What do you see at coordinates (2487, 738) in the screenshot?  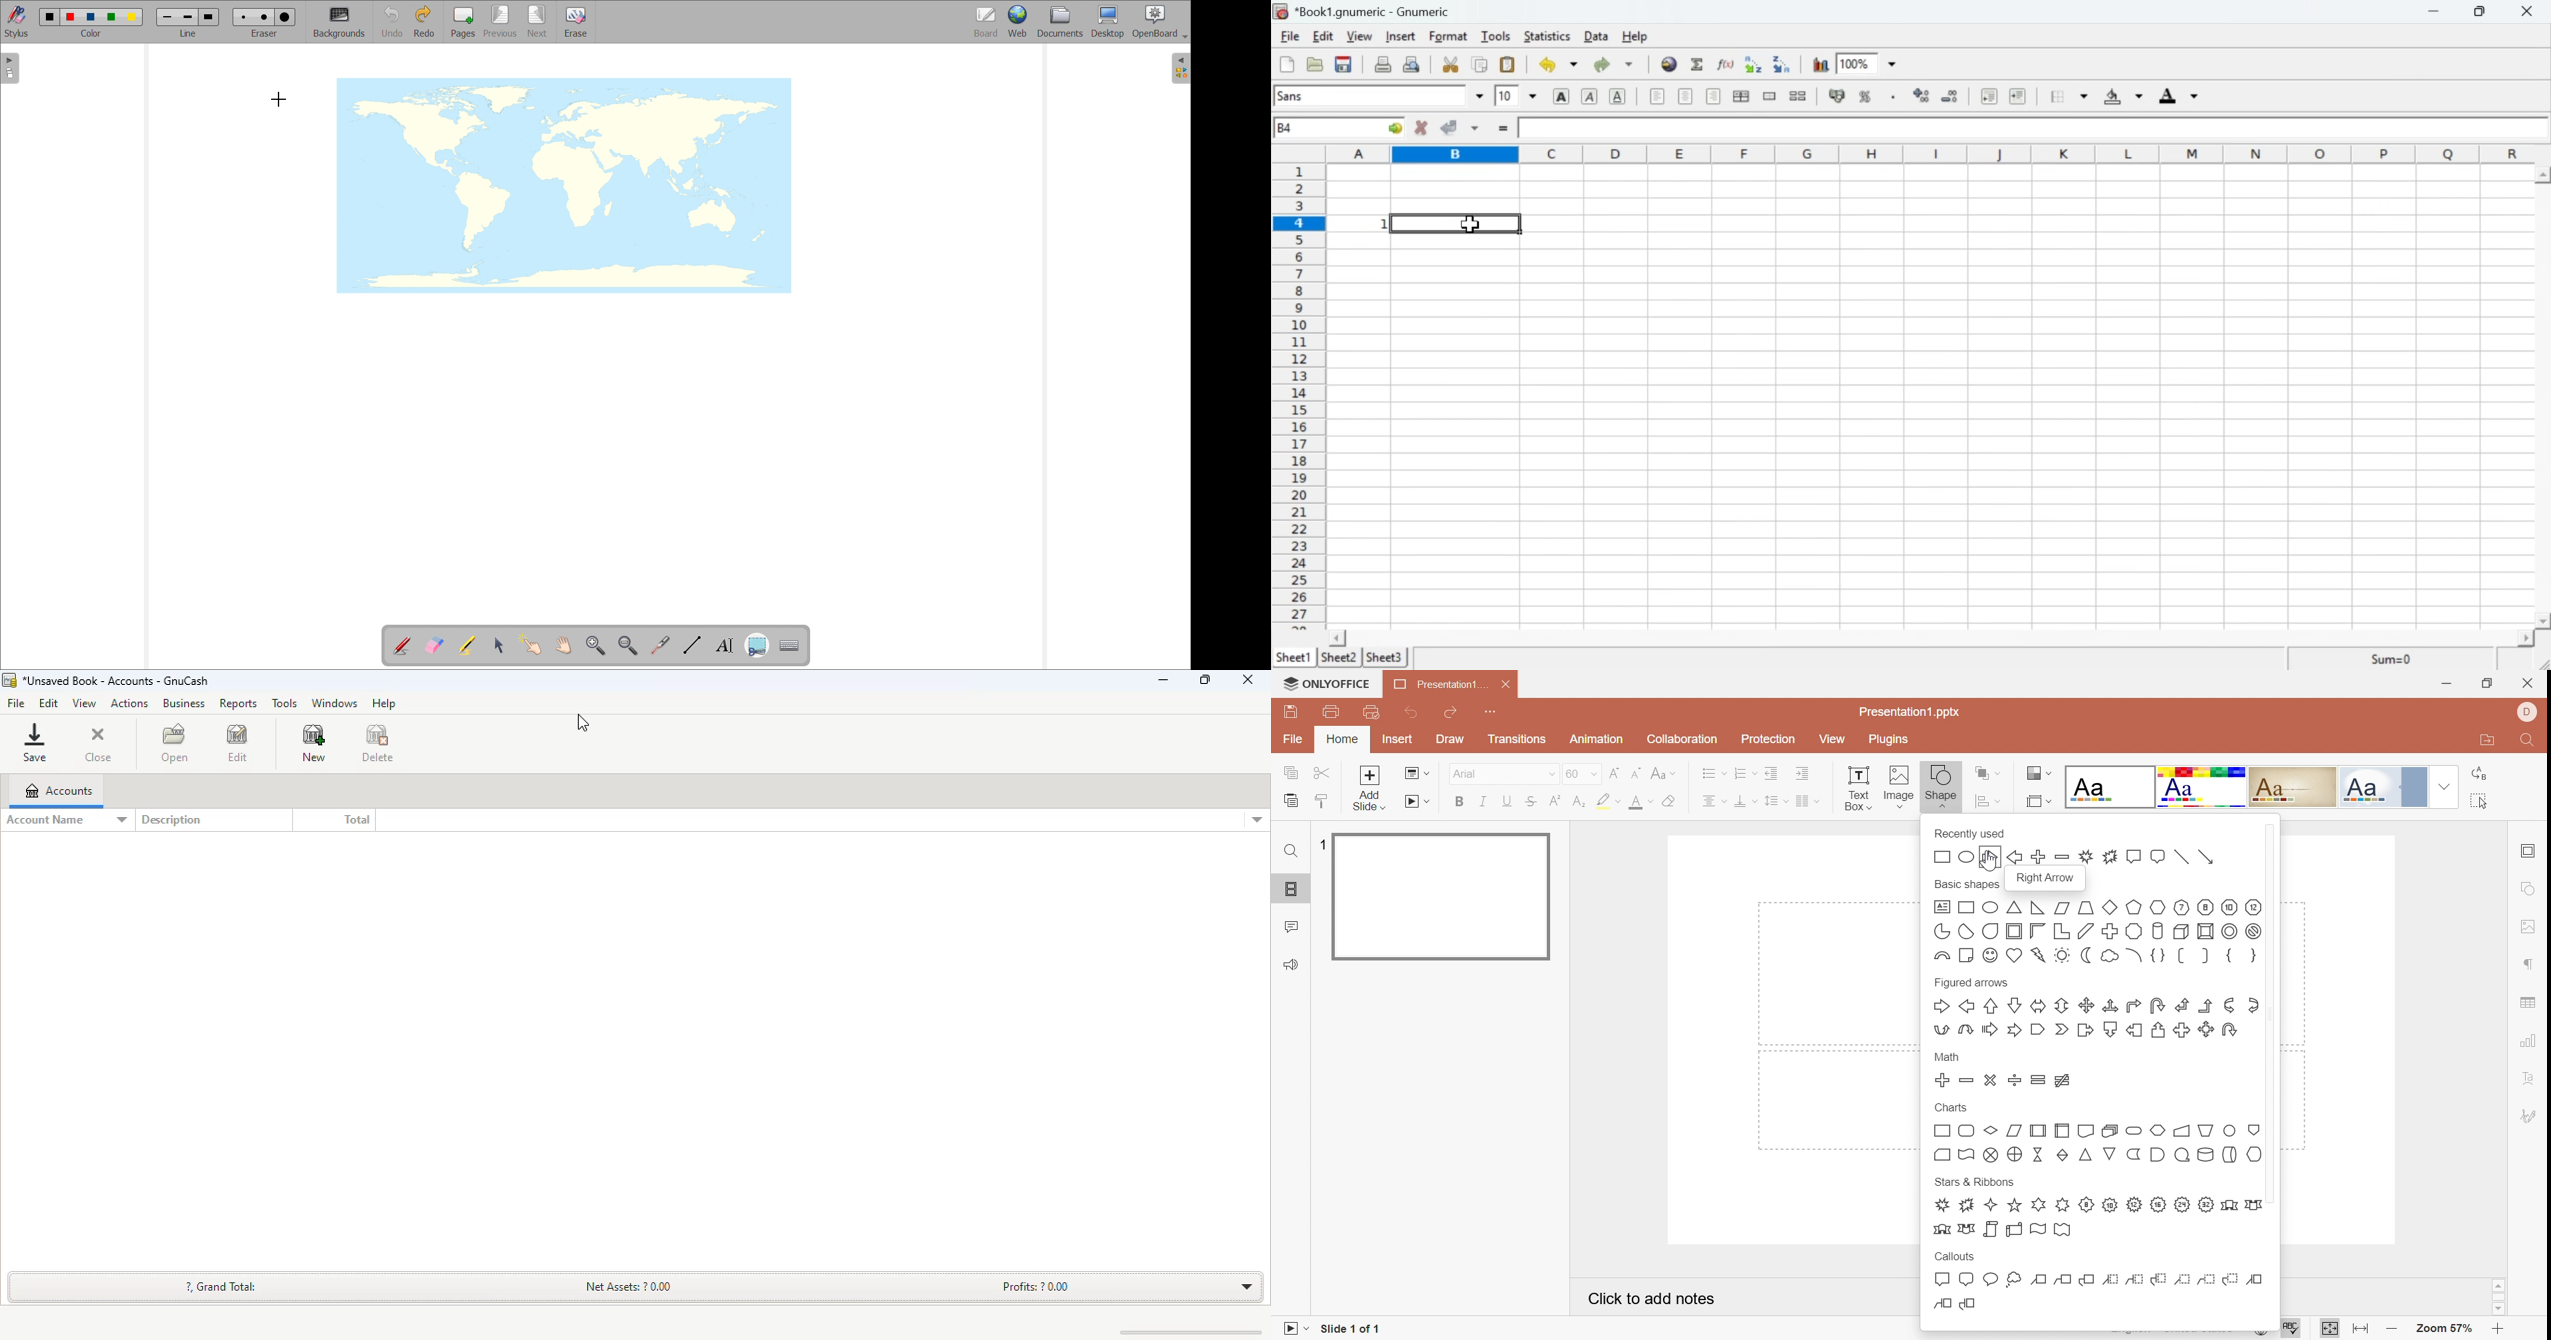 I see `Open file location` at bounding box center [2487, 738].